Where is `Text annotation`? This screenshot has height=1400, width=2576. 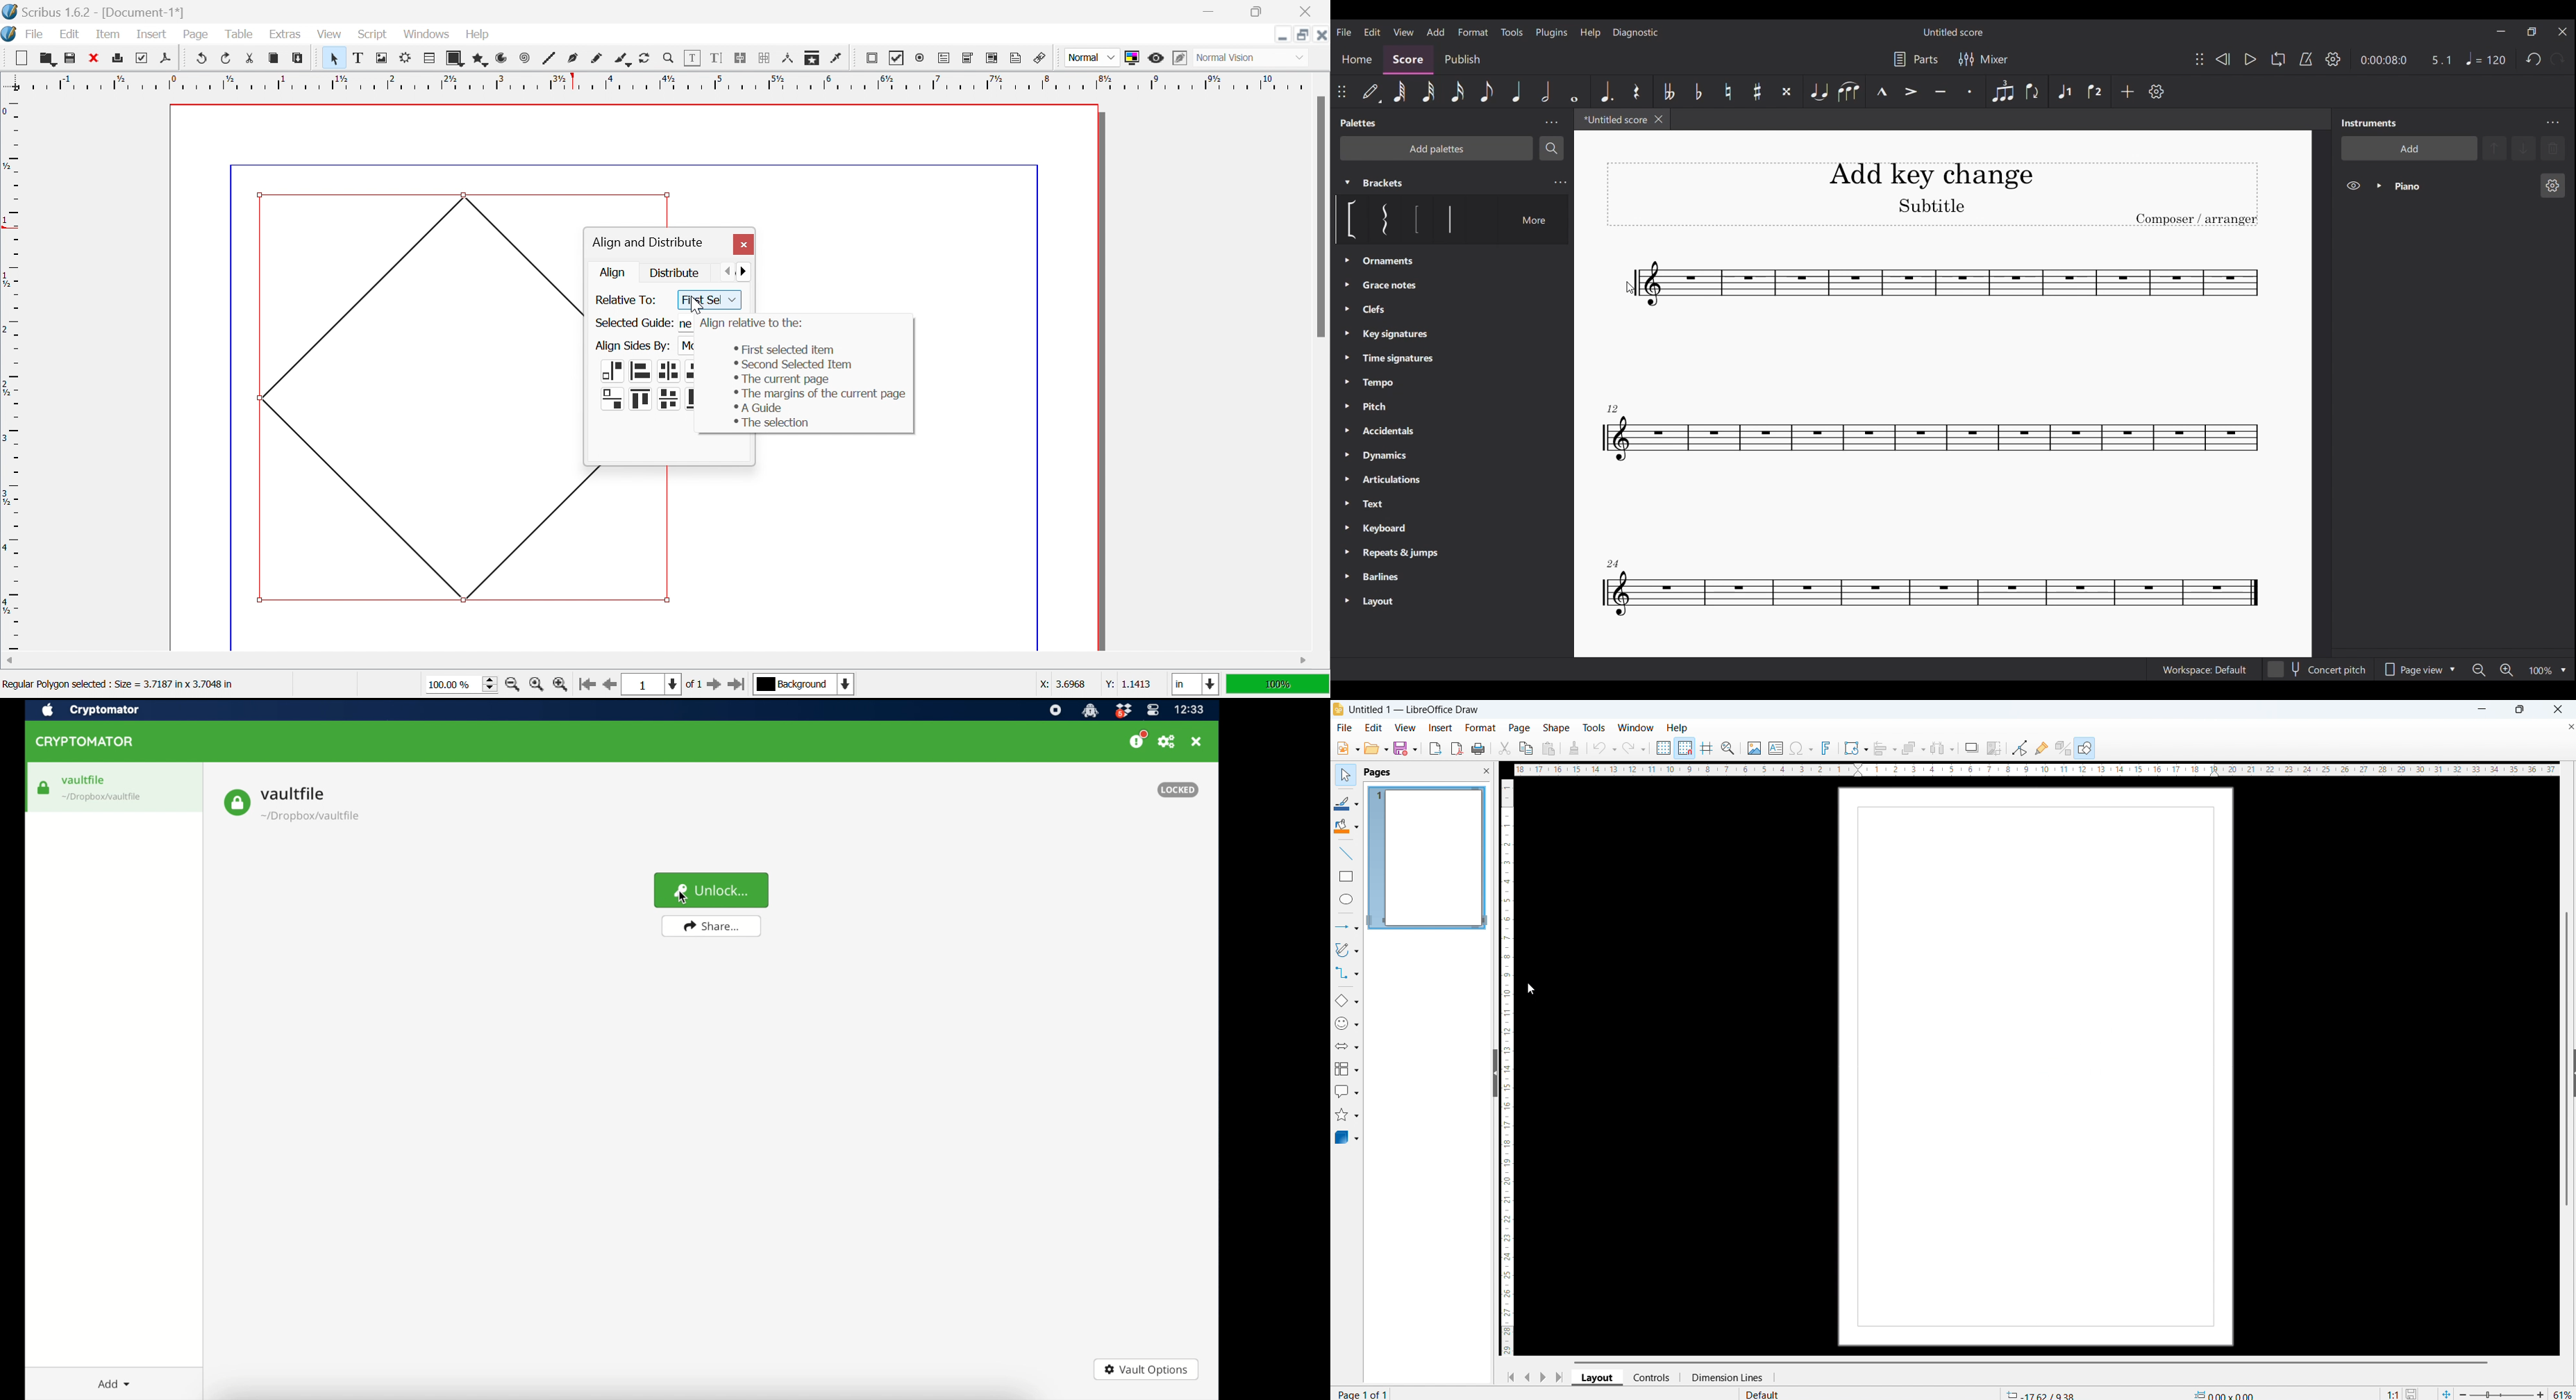 Text annotation is located at coordinates (1015, 58).